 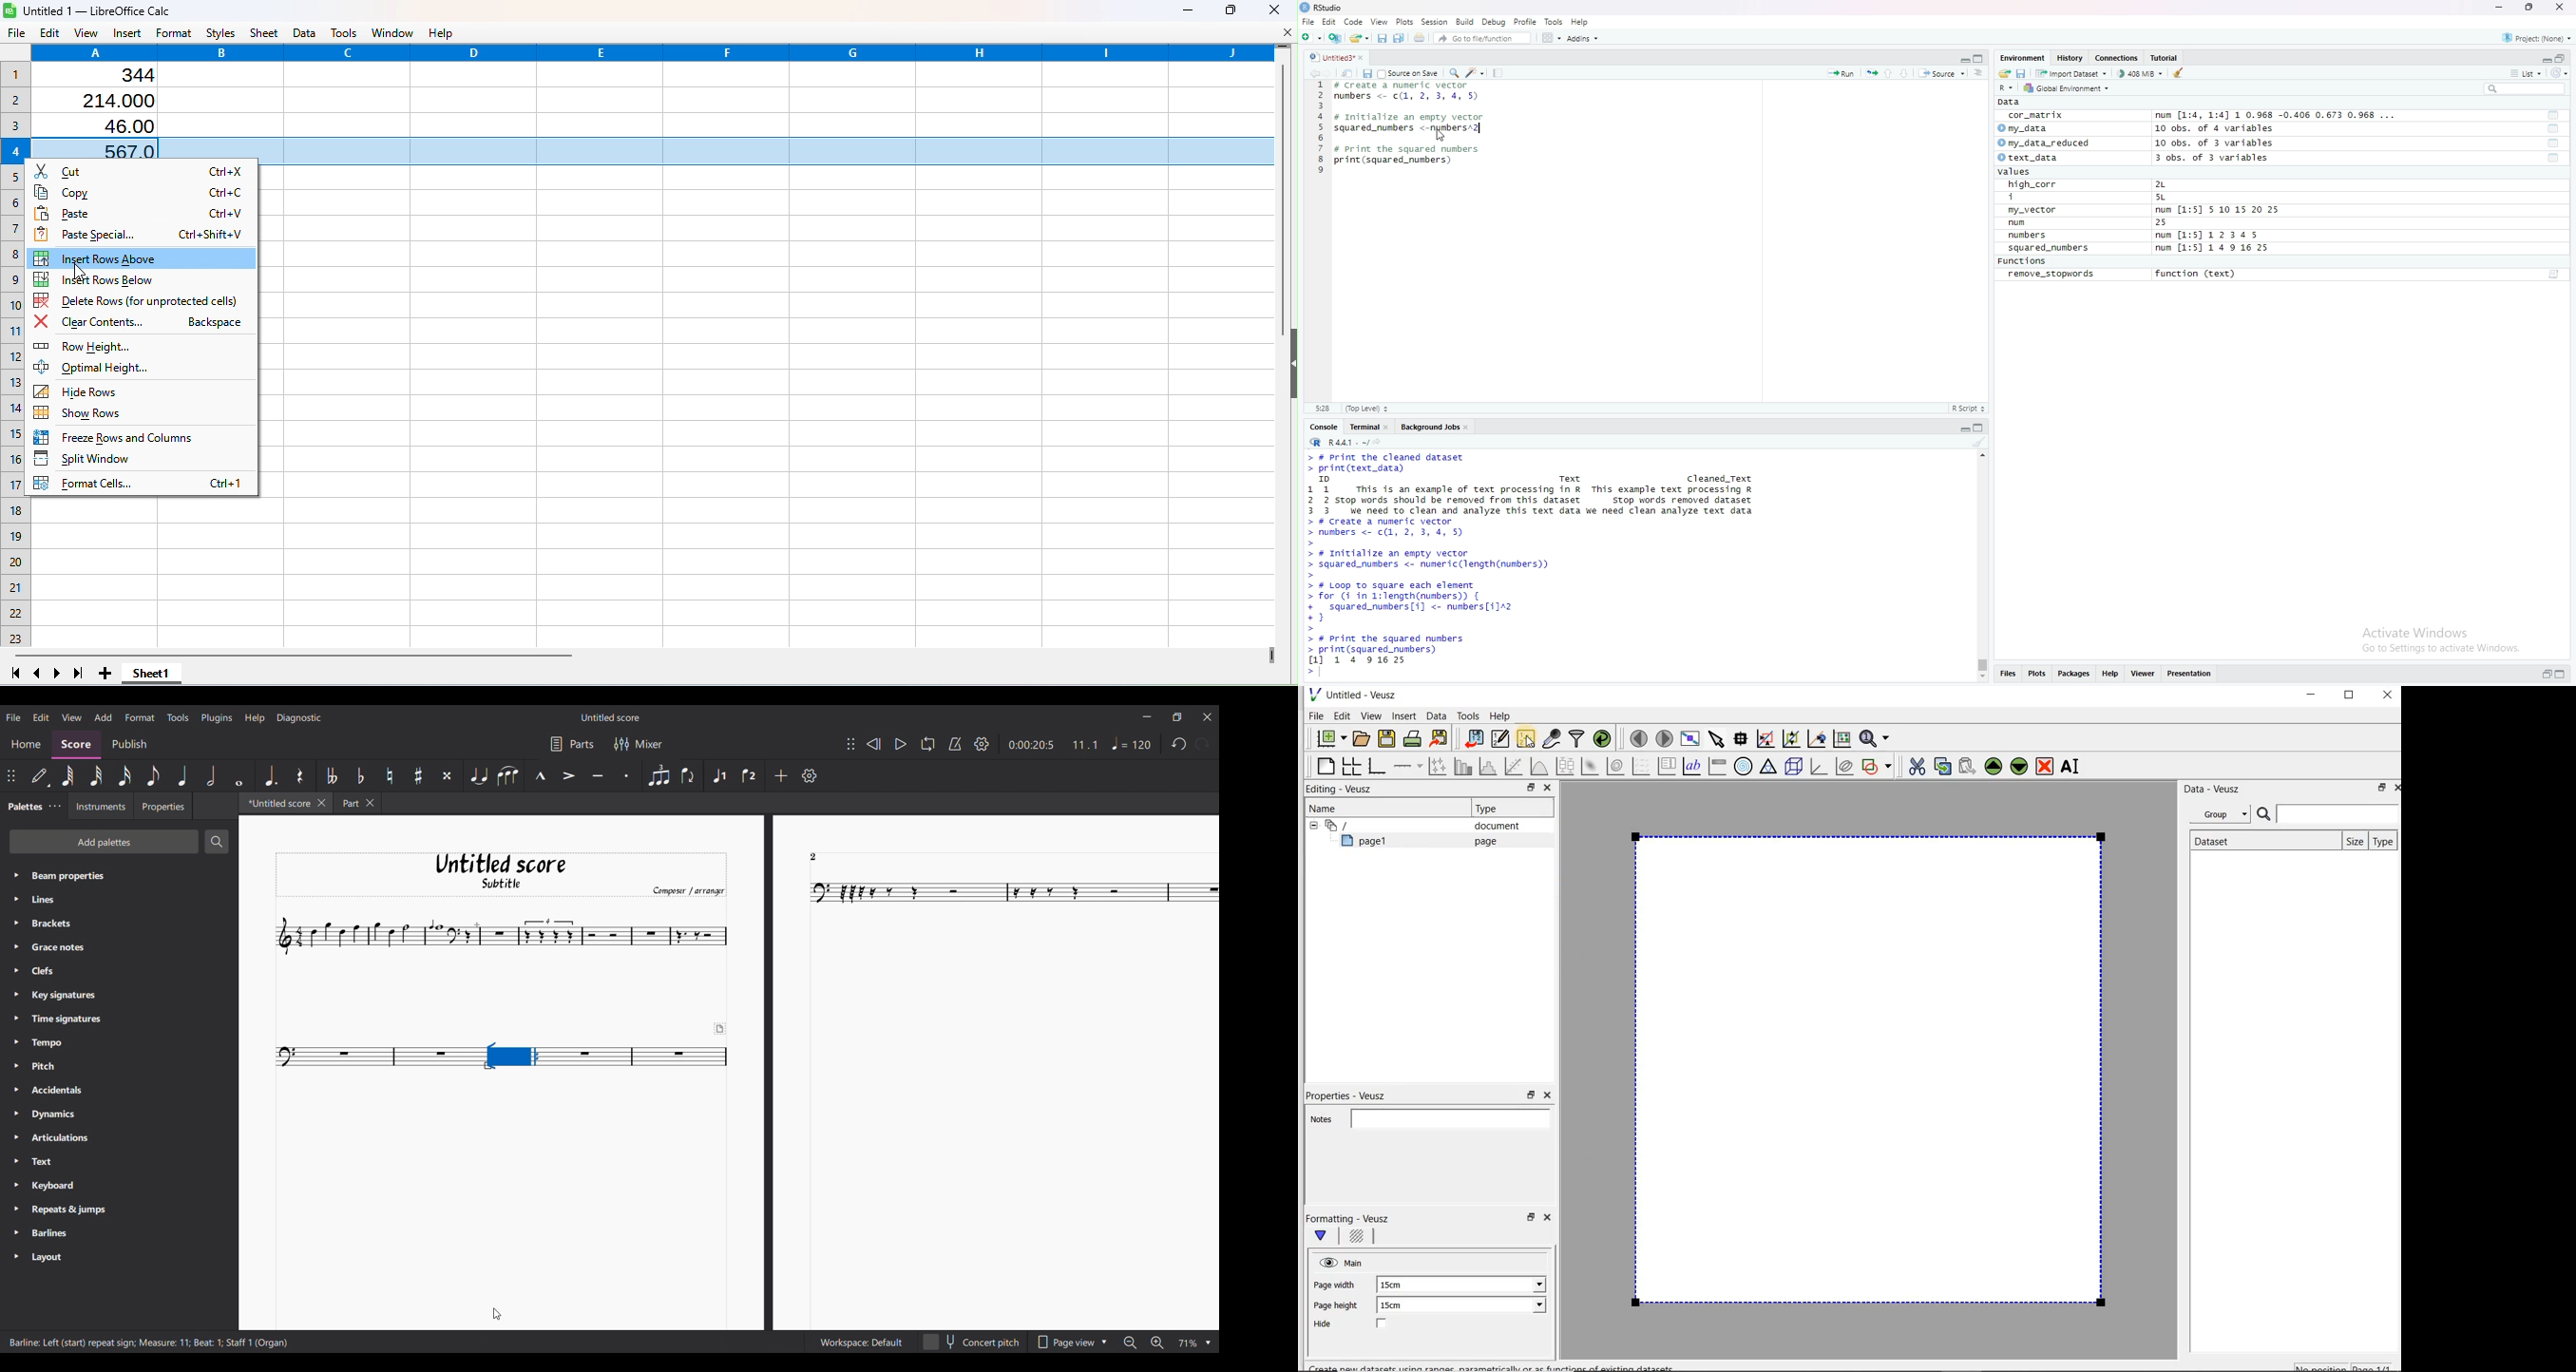 What do you see at coordinates (1529, 737) in the screenshot?
I see `Cursor` at bounding box center [1529, 737].